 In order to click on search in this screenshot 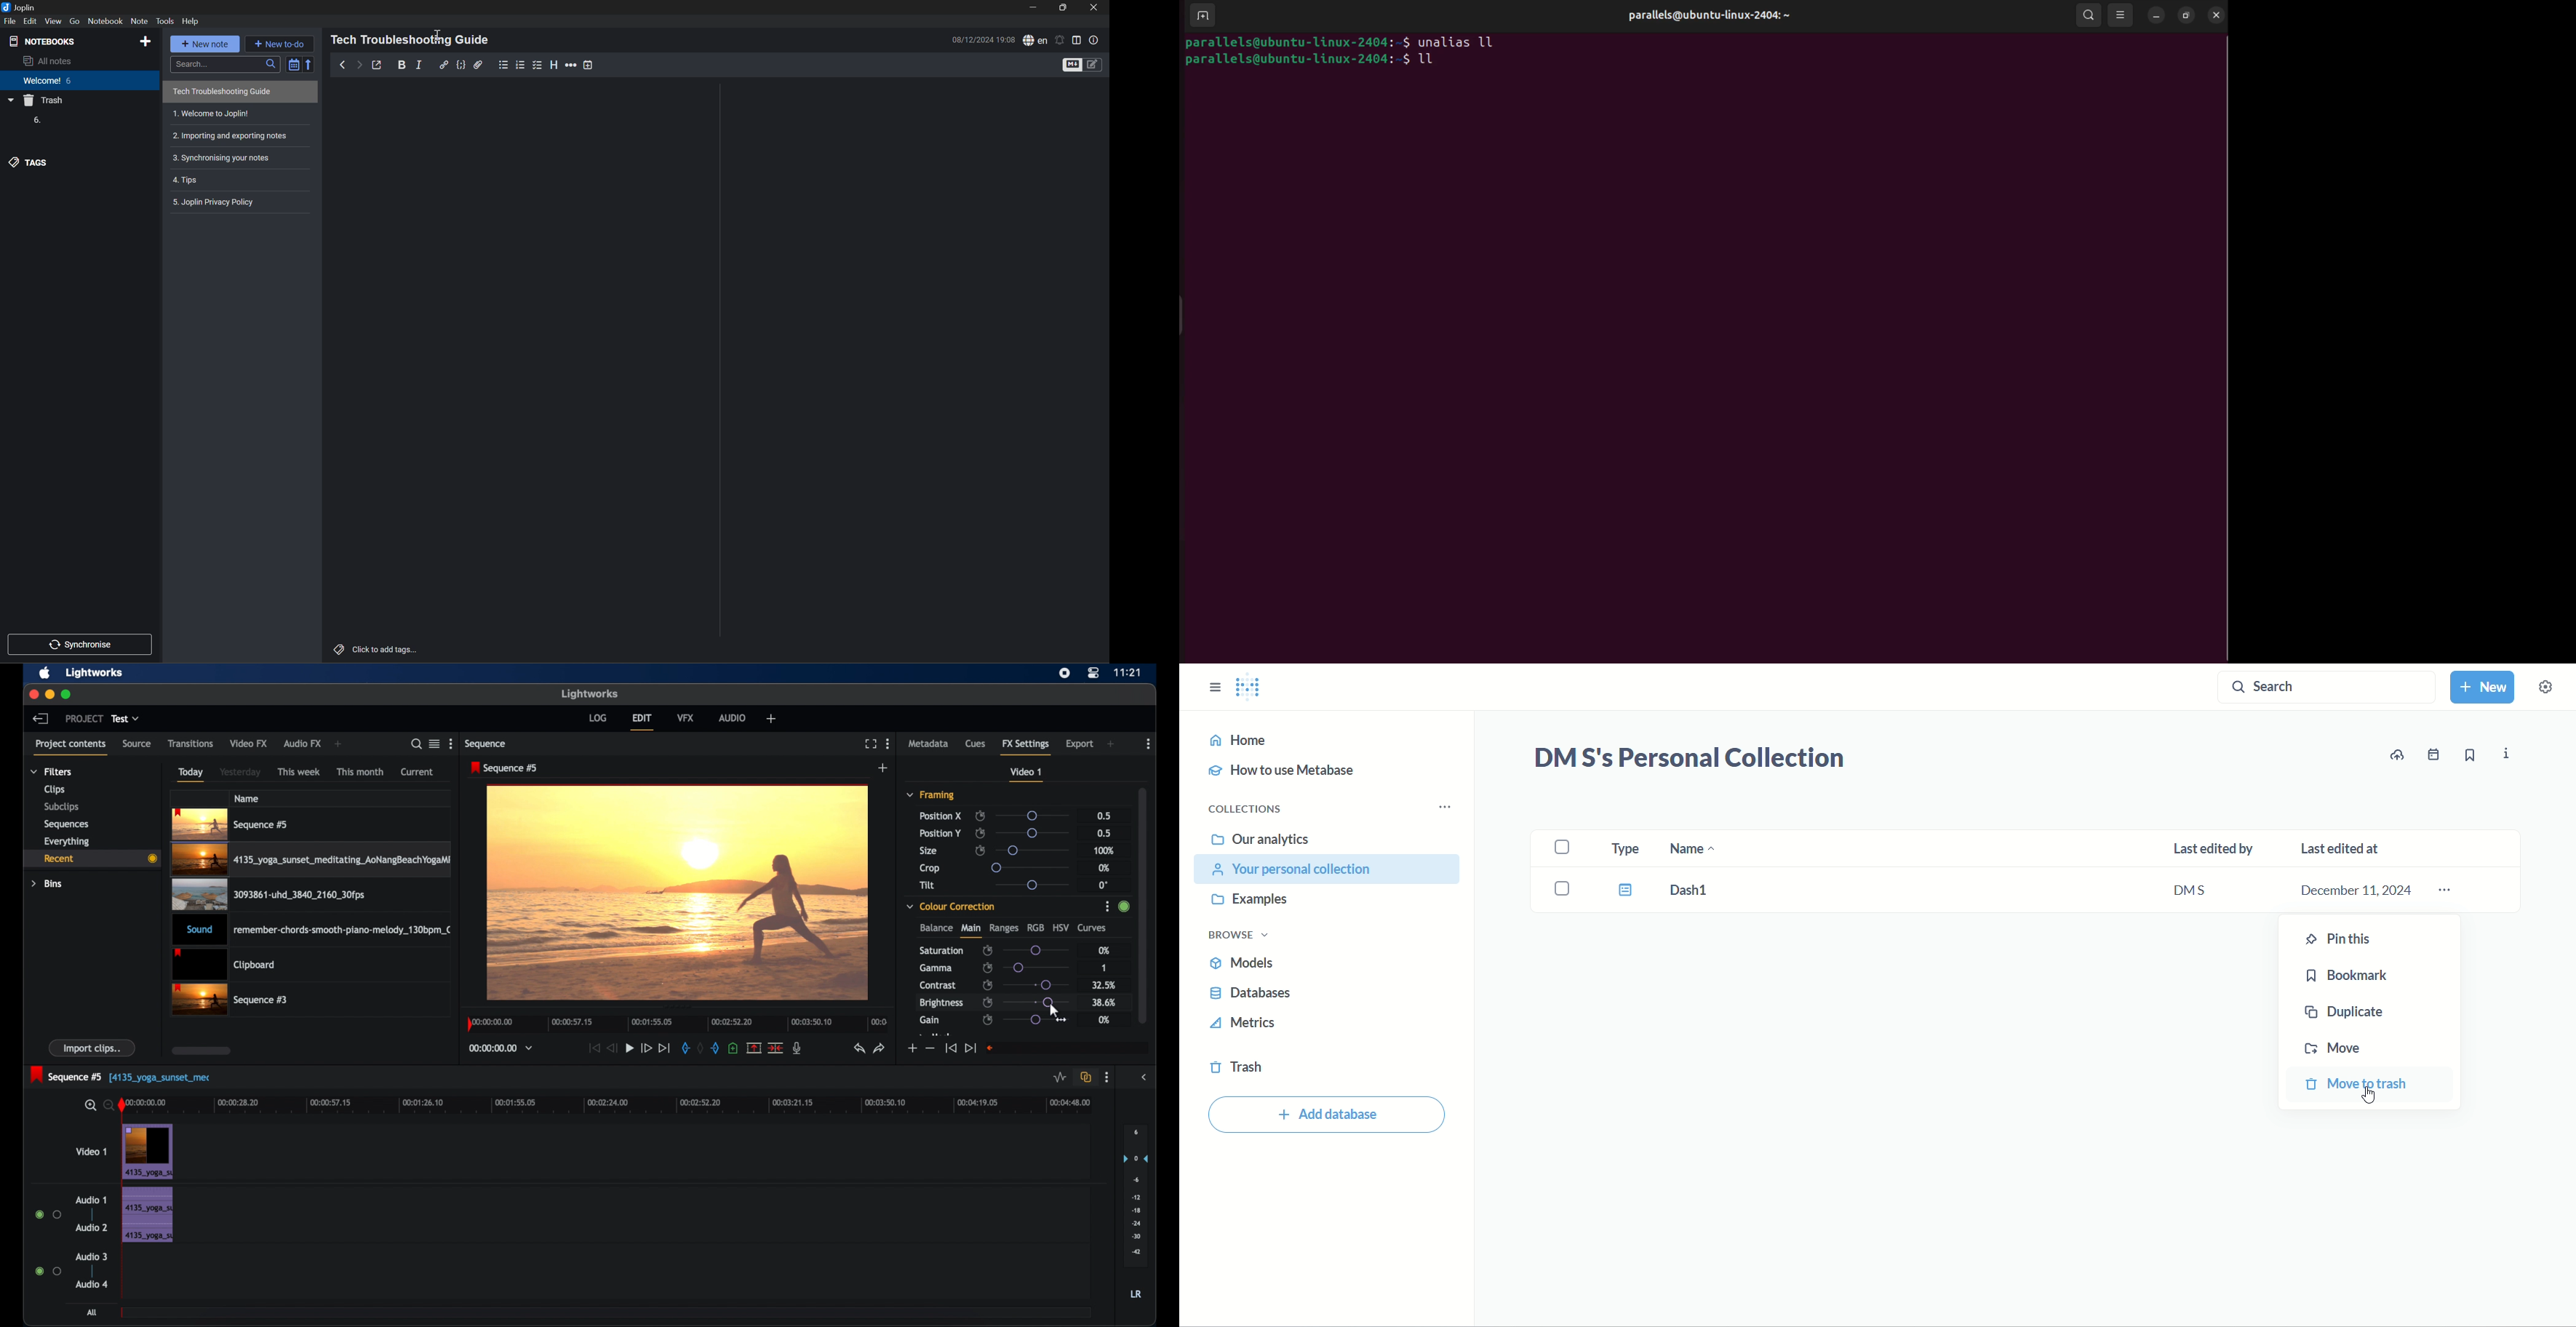, I will do `click(2086, 14)`.